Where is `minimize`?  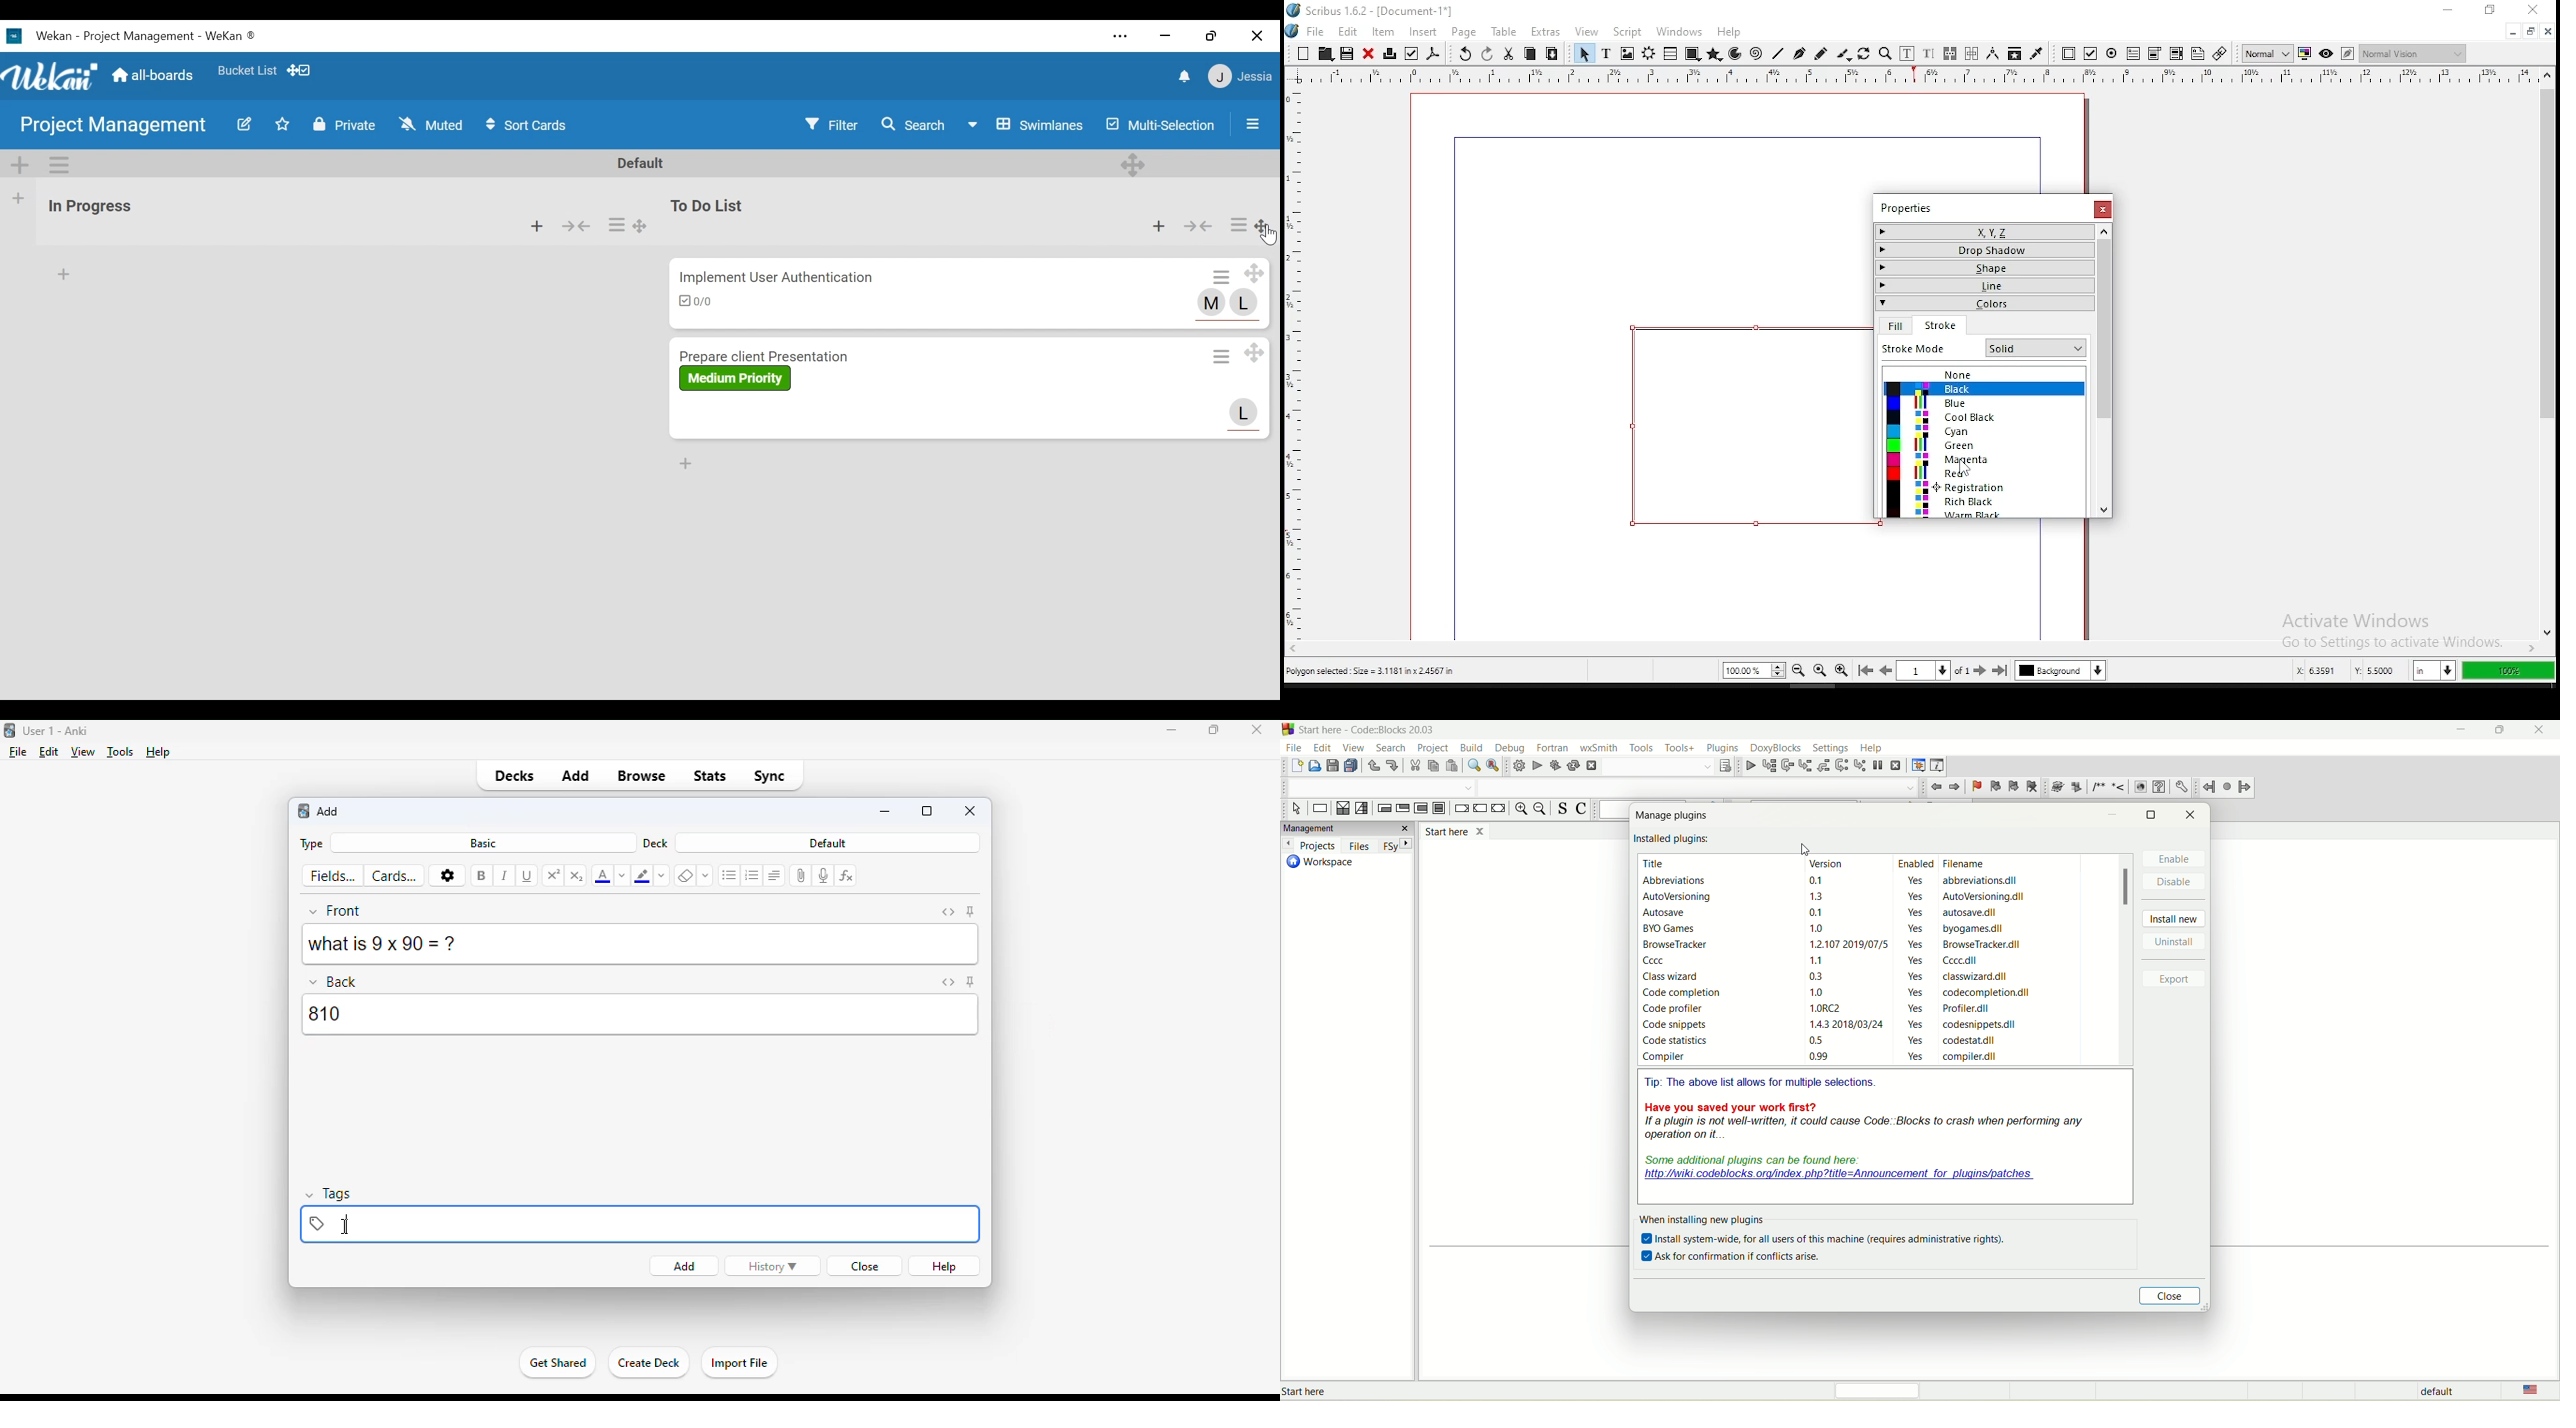
minimize is located at coordinates (886, 813).